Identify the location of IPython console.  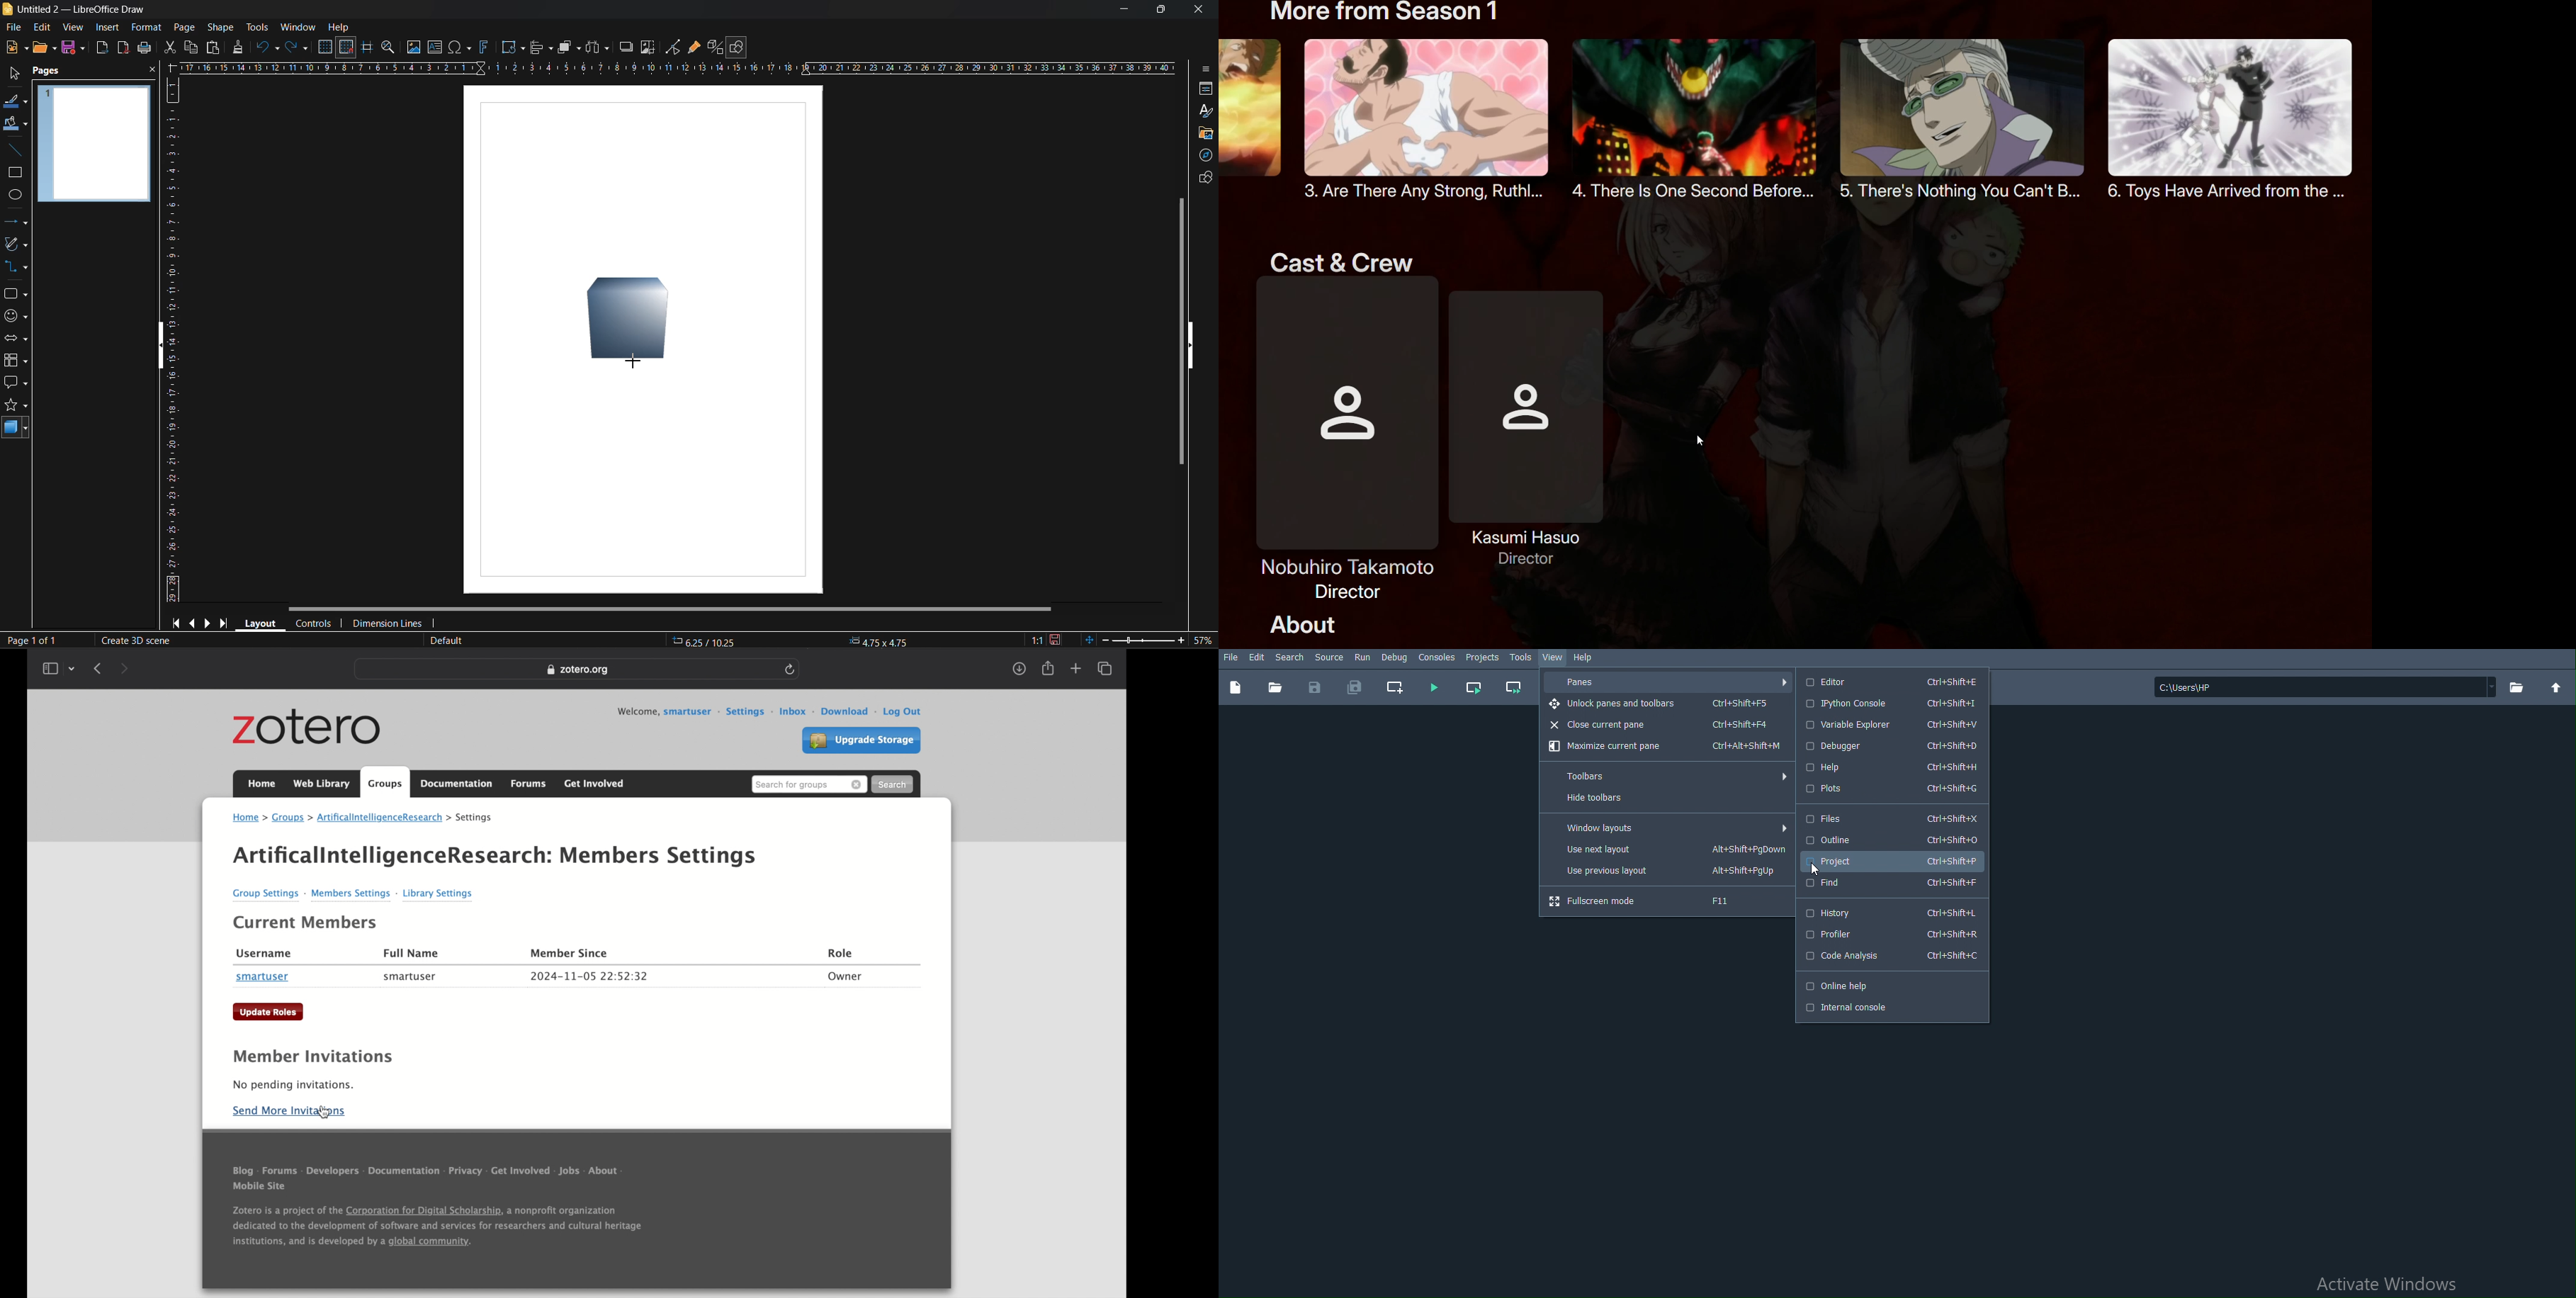
(1890, 703).